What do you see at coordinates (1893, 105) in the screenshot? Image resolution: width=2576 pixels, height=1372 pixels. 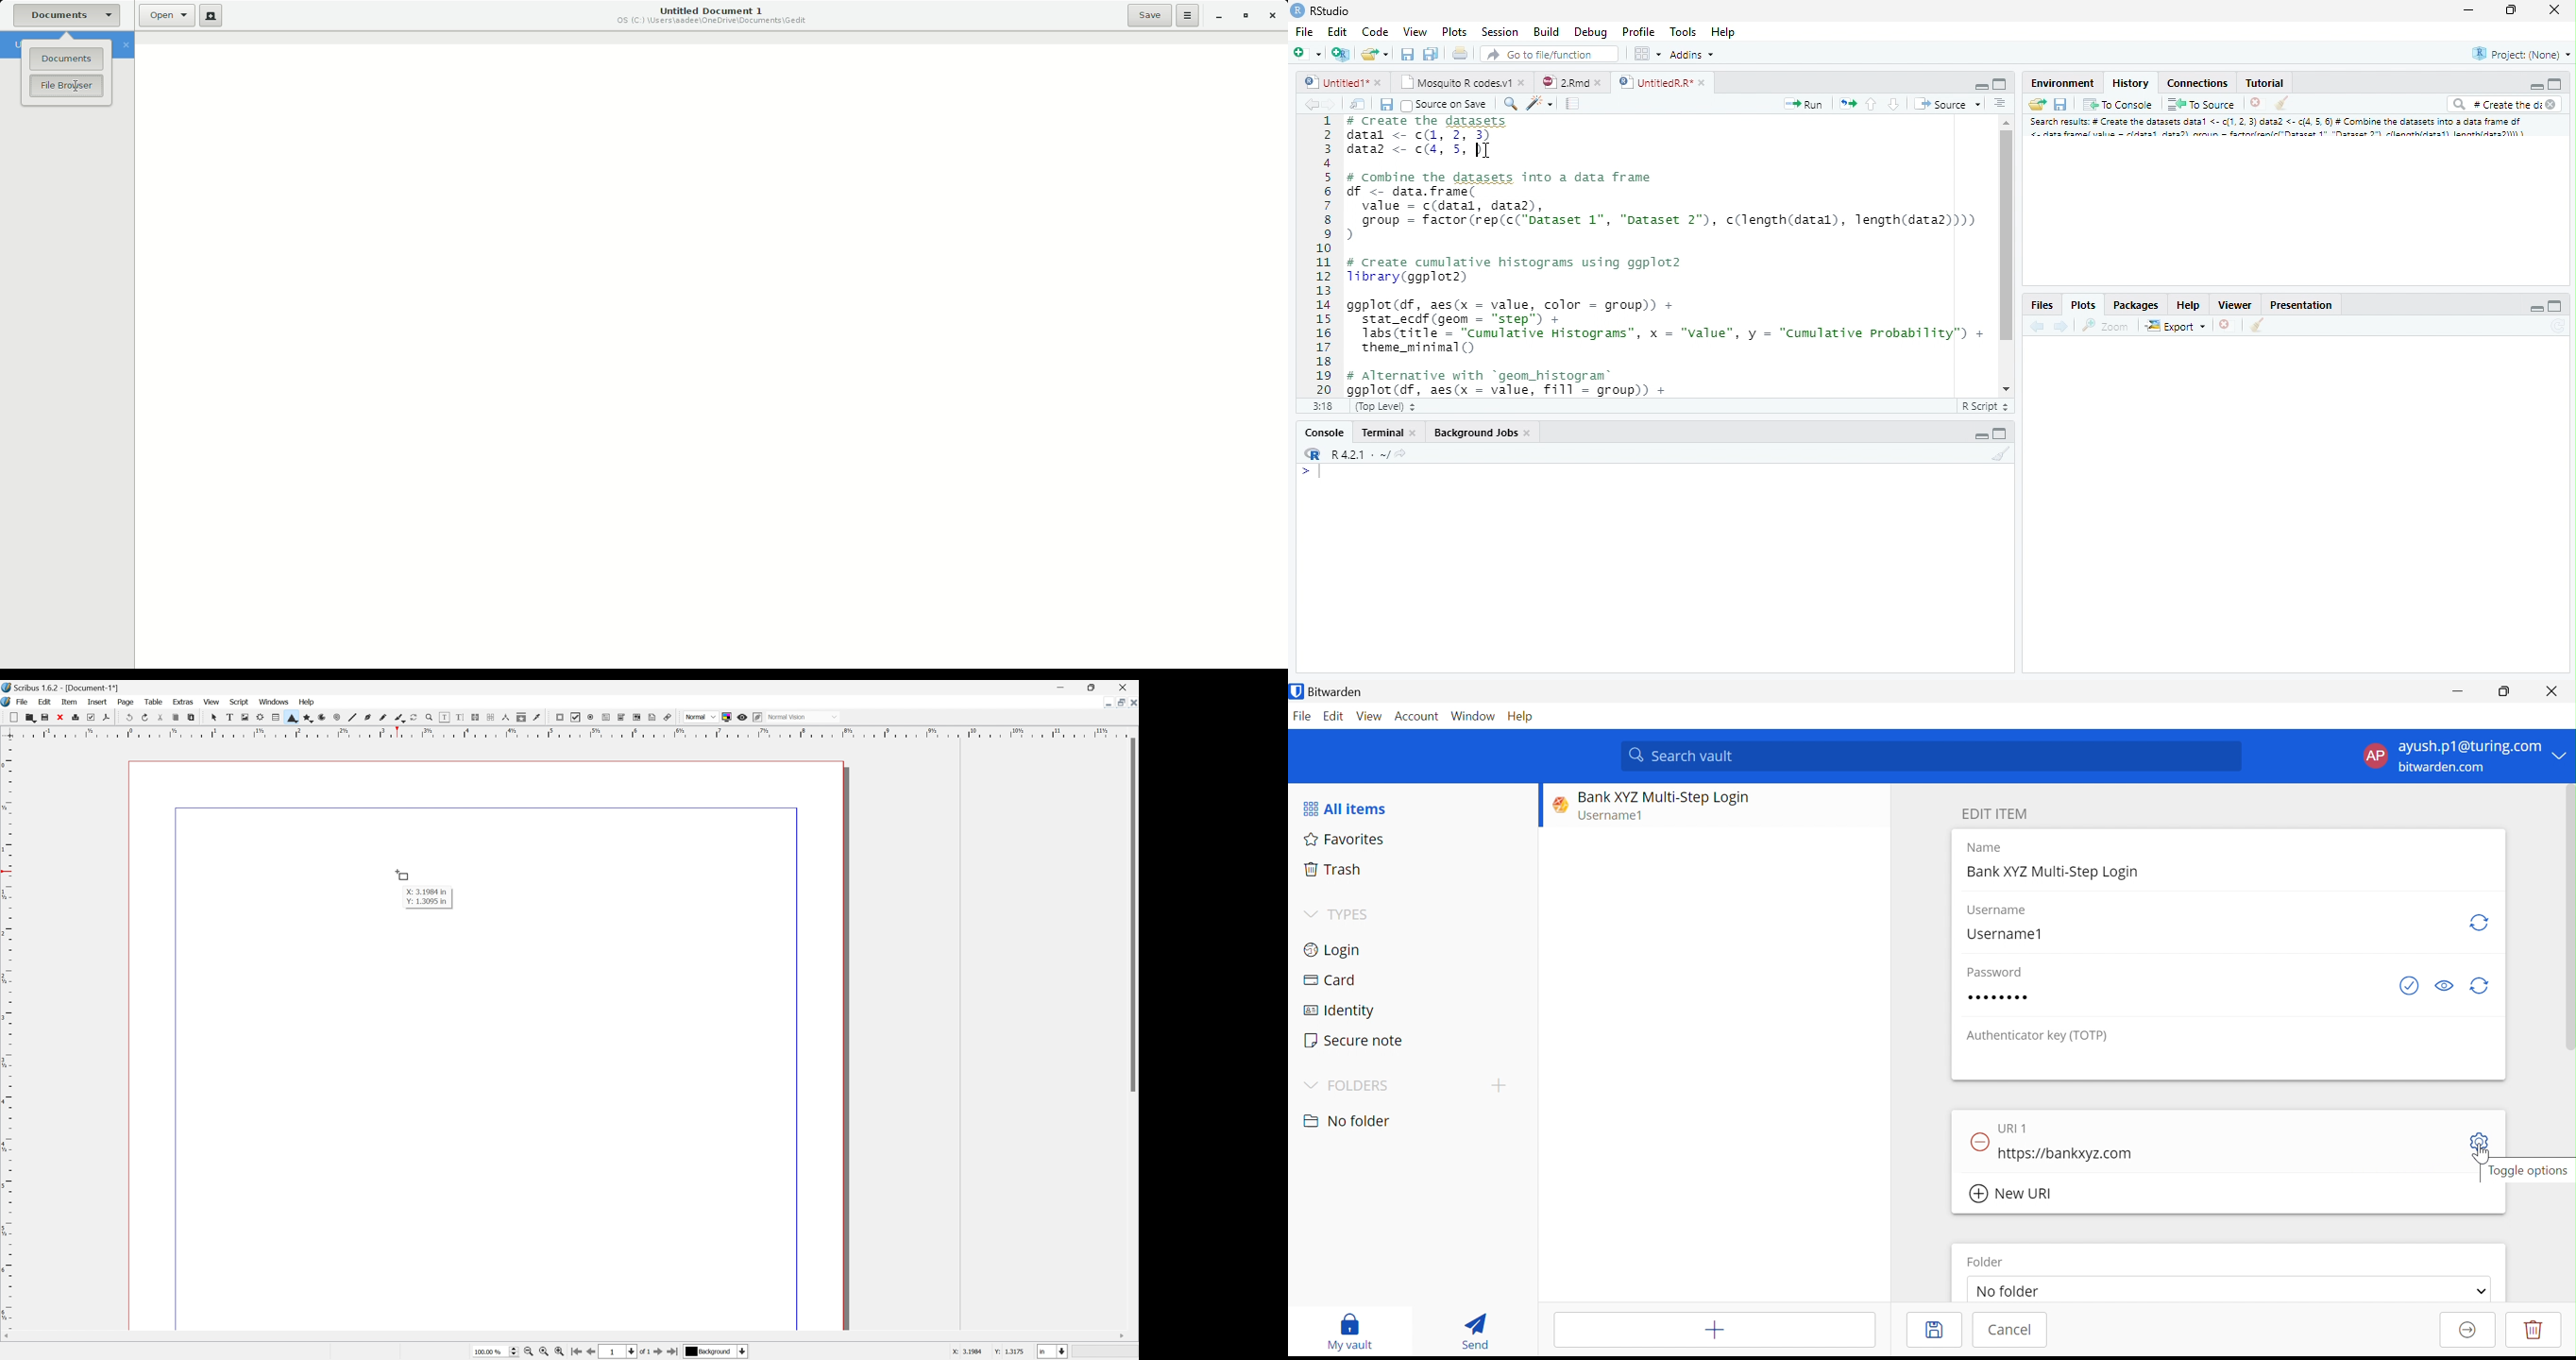 I see `Go to the next section/chunk` at bounding box center [1893, 105].